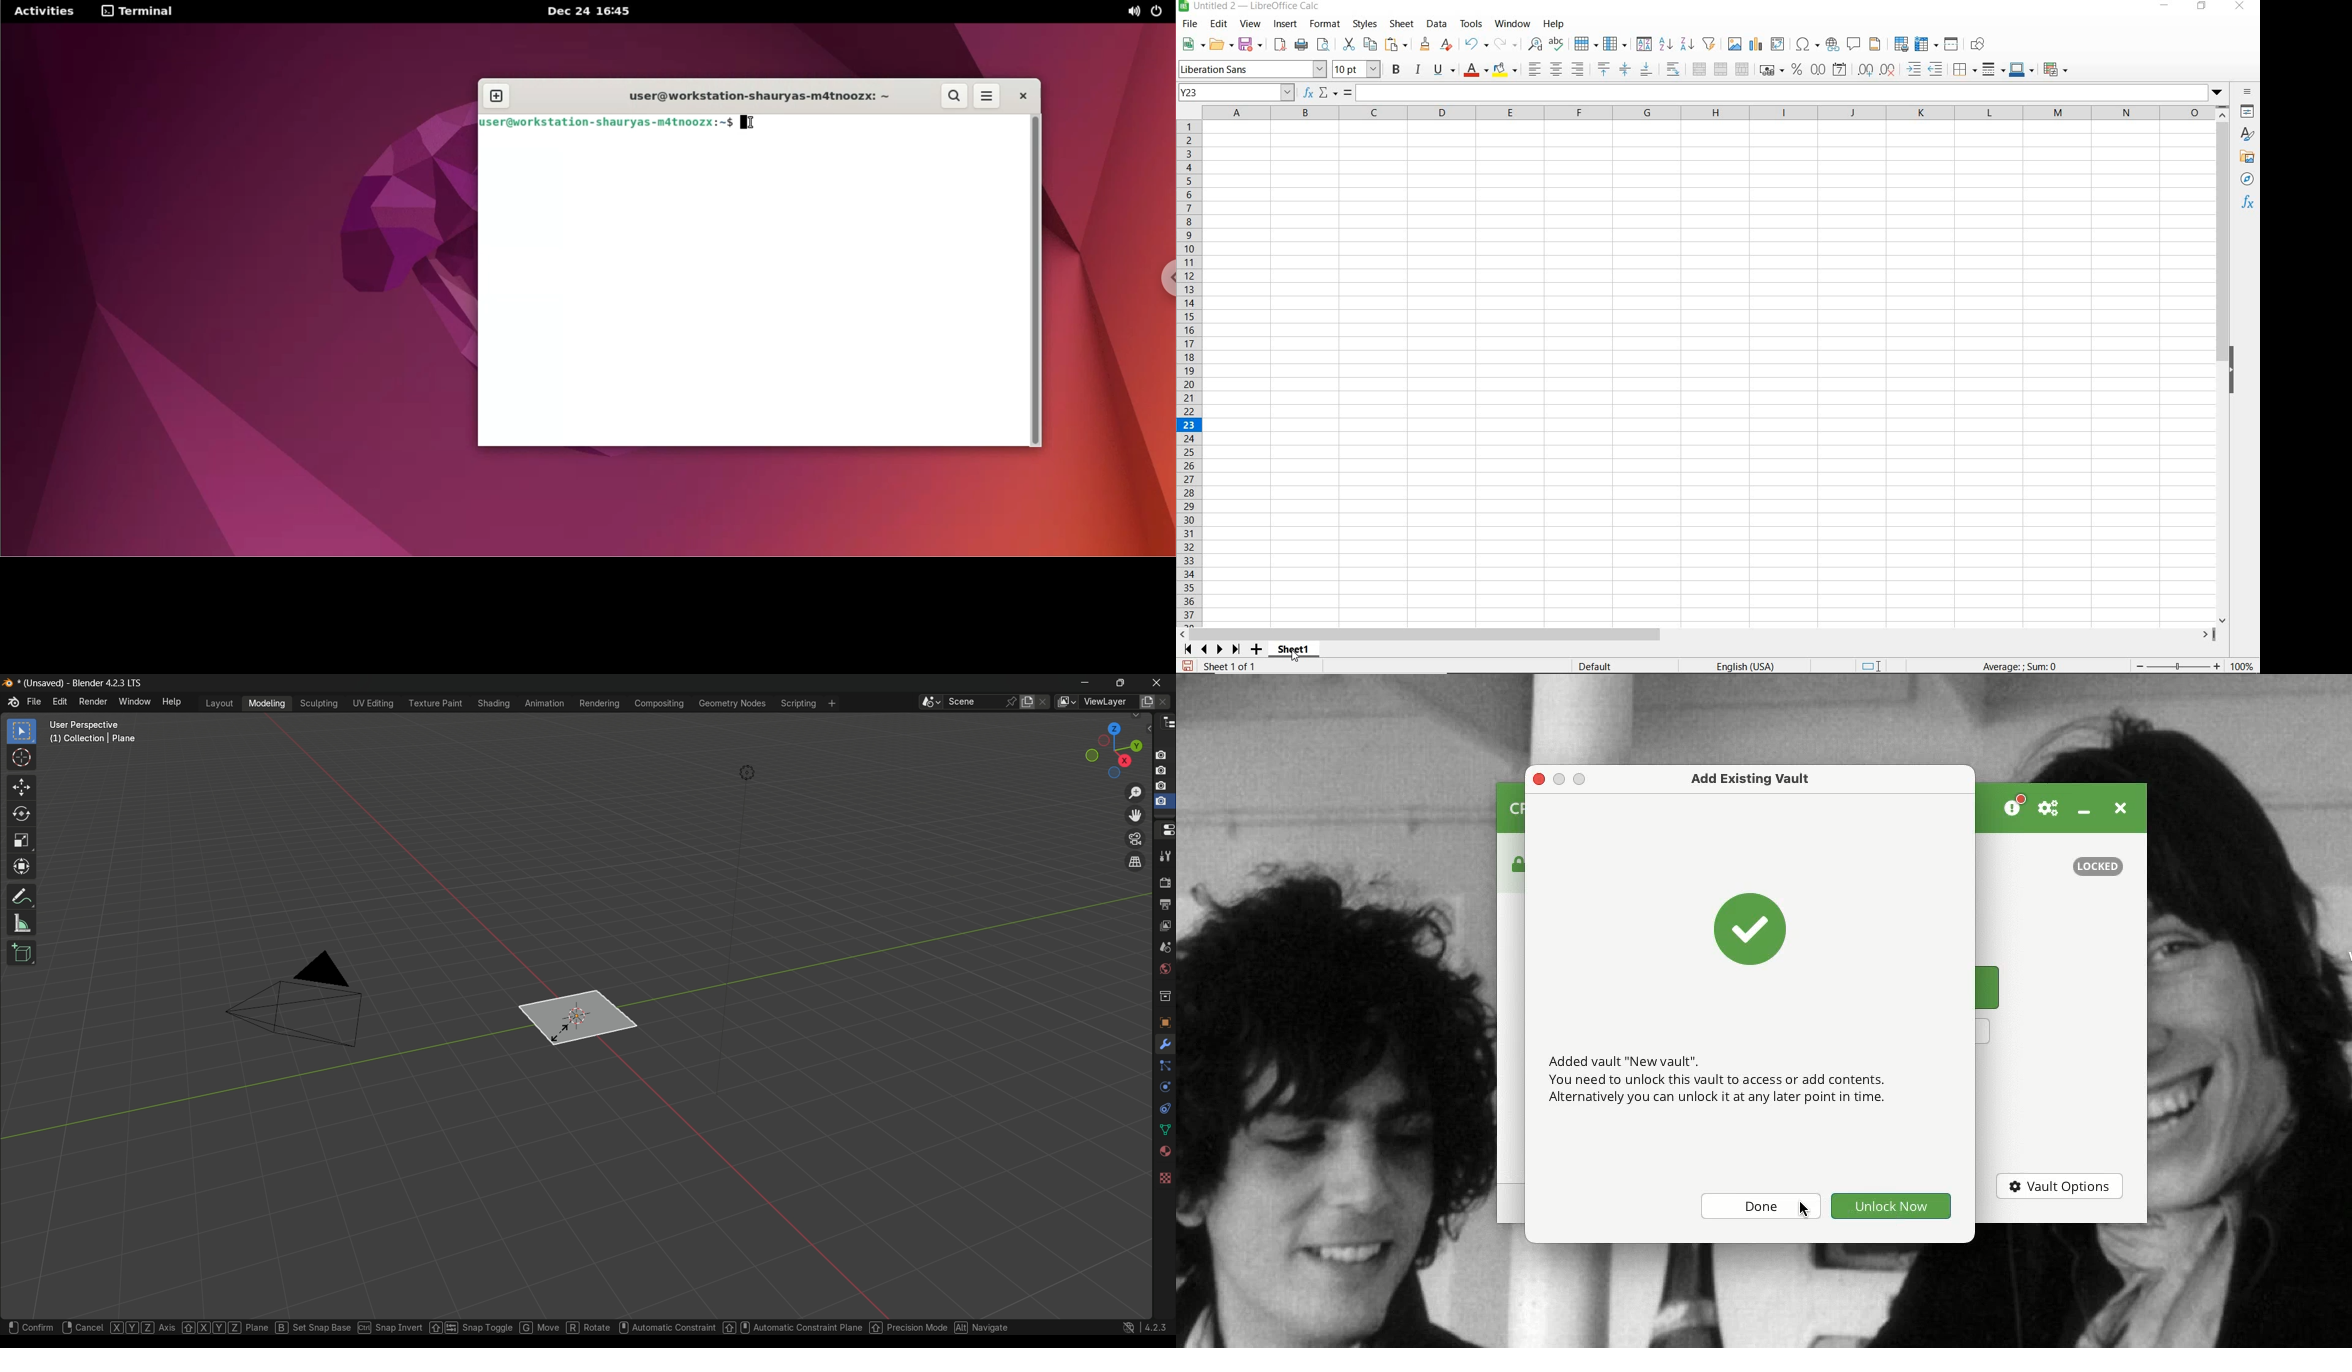 The image size is (2352, 1372). What do you see at coordinates (1673, 70) in the screenshot?
I see `WRAP TEXT` at bounding box center [1673, 70].